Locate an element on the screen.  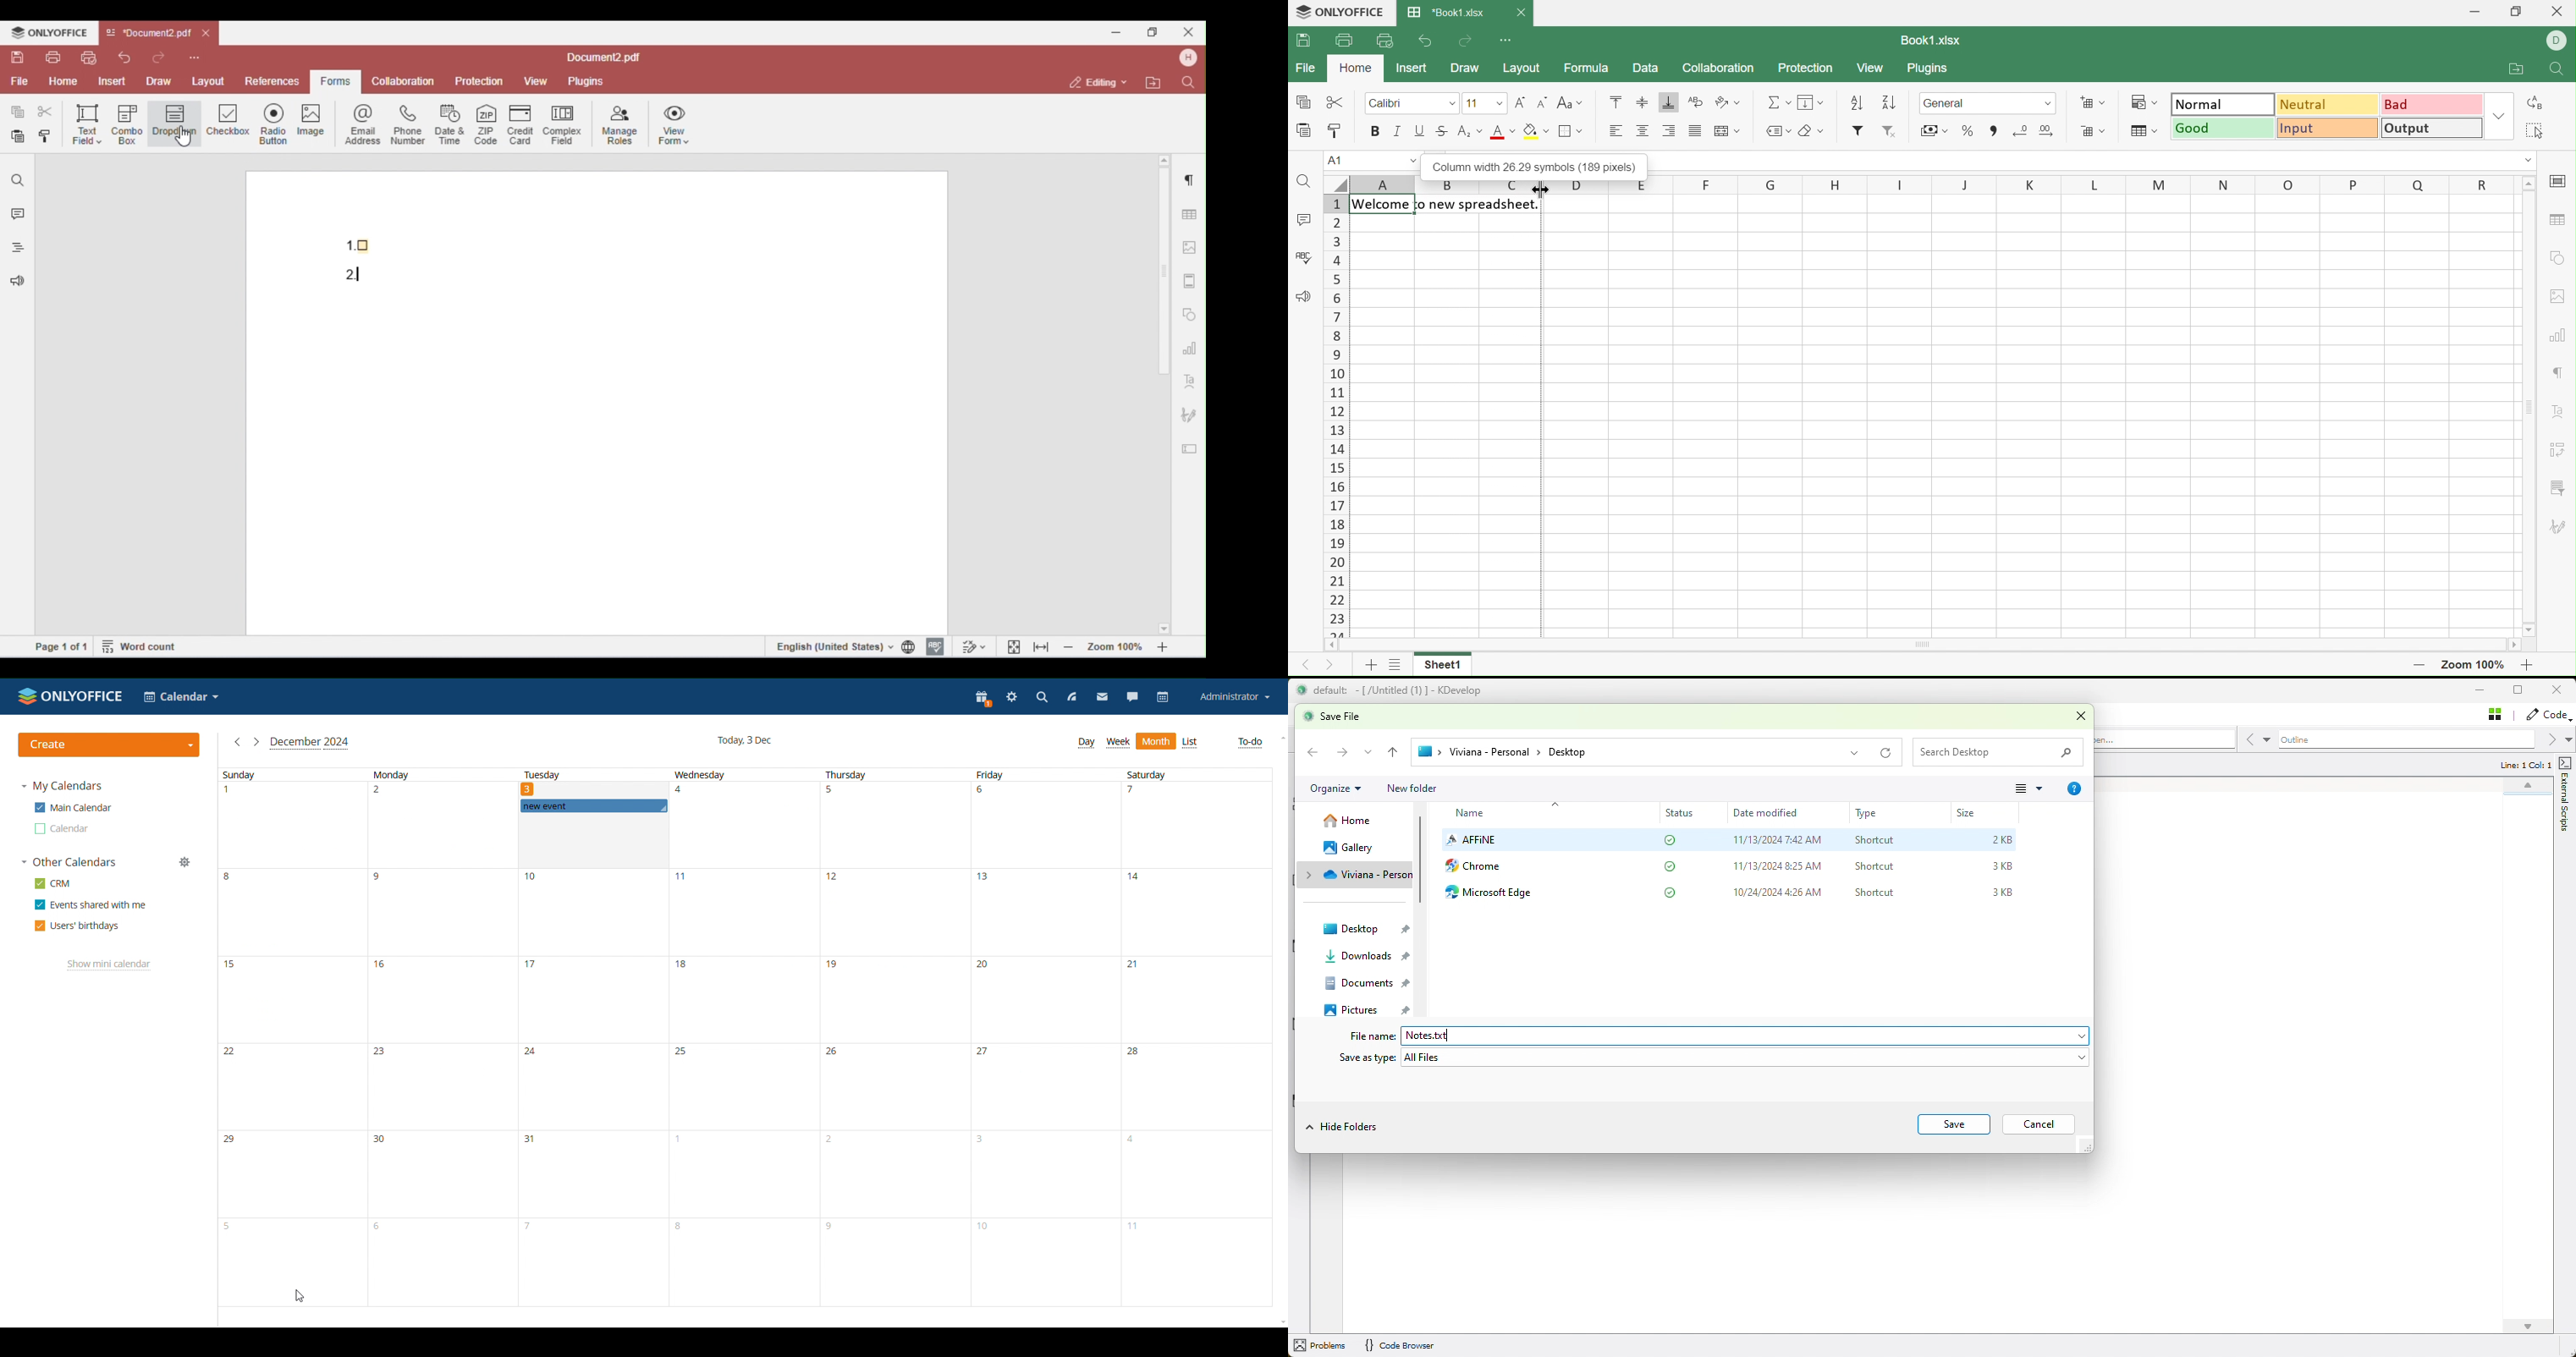
Increase decimal is located at coordinates (2047, 131).